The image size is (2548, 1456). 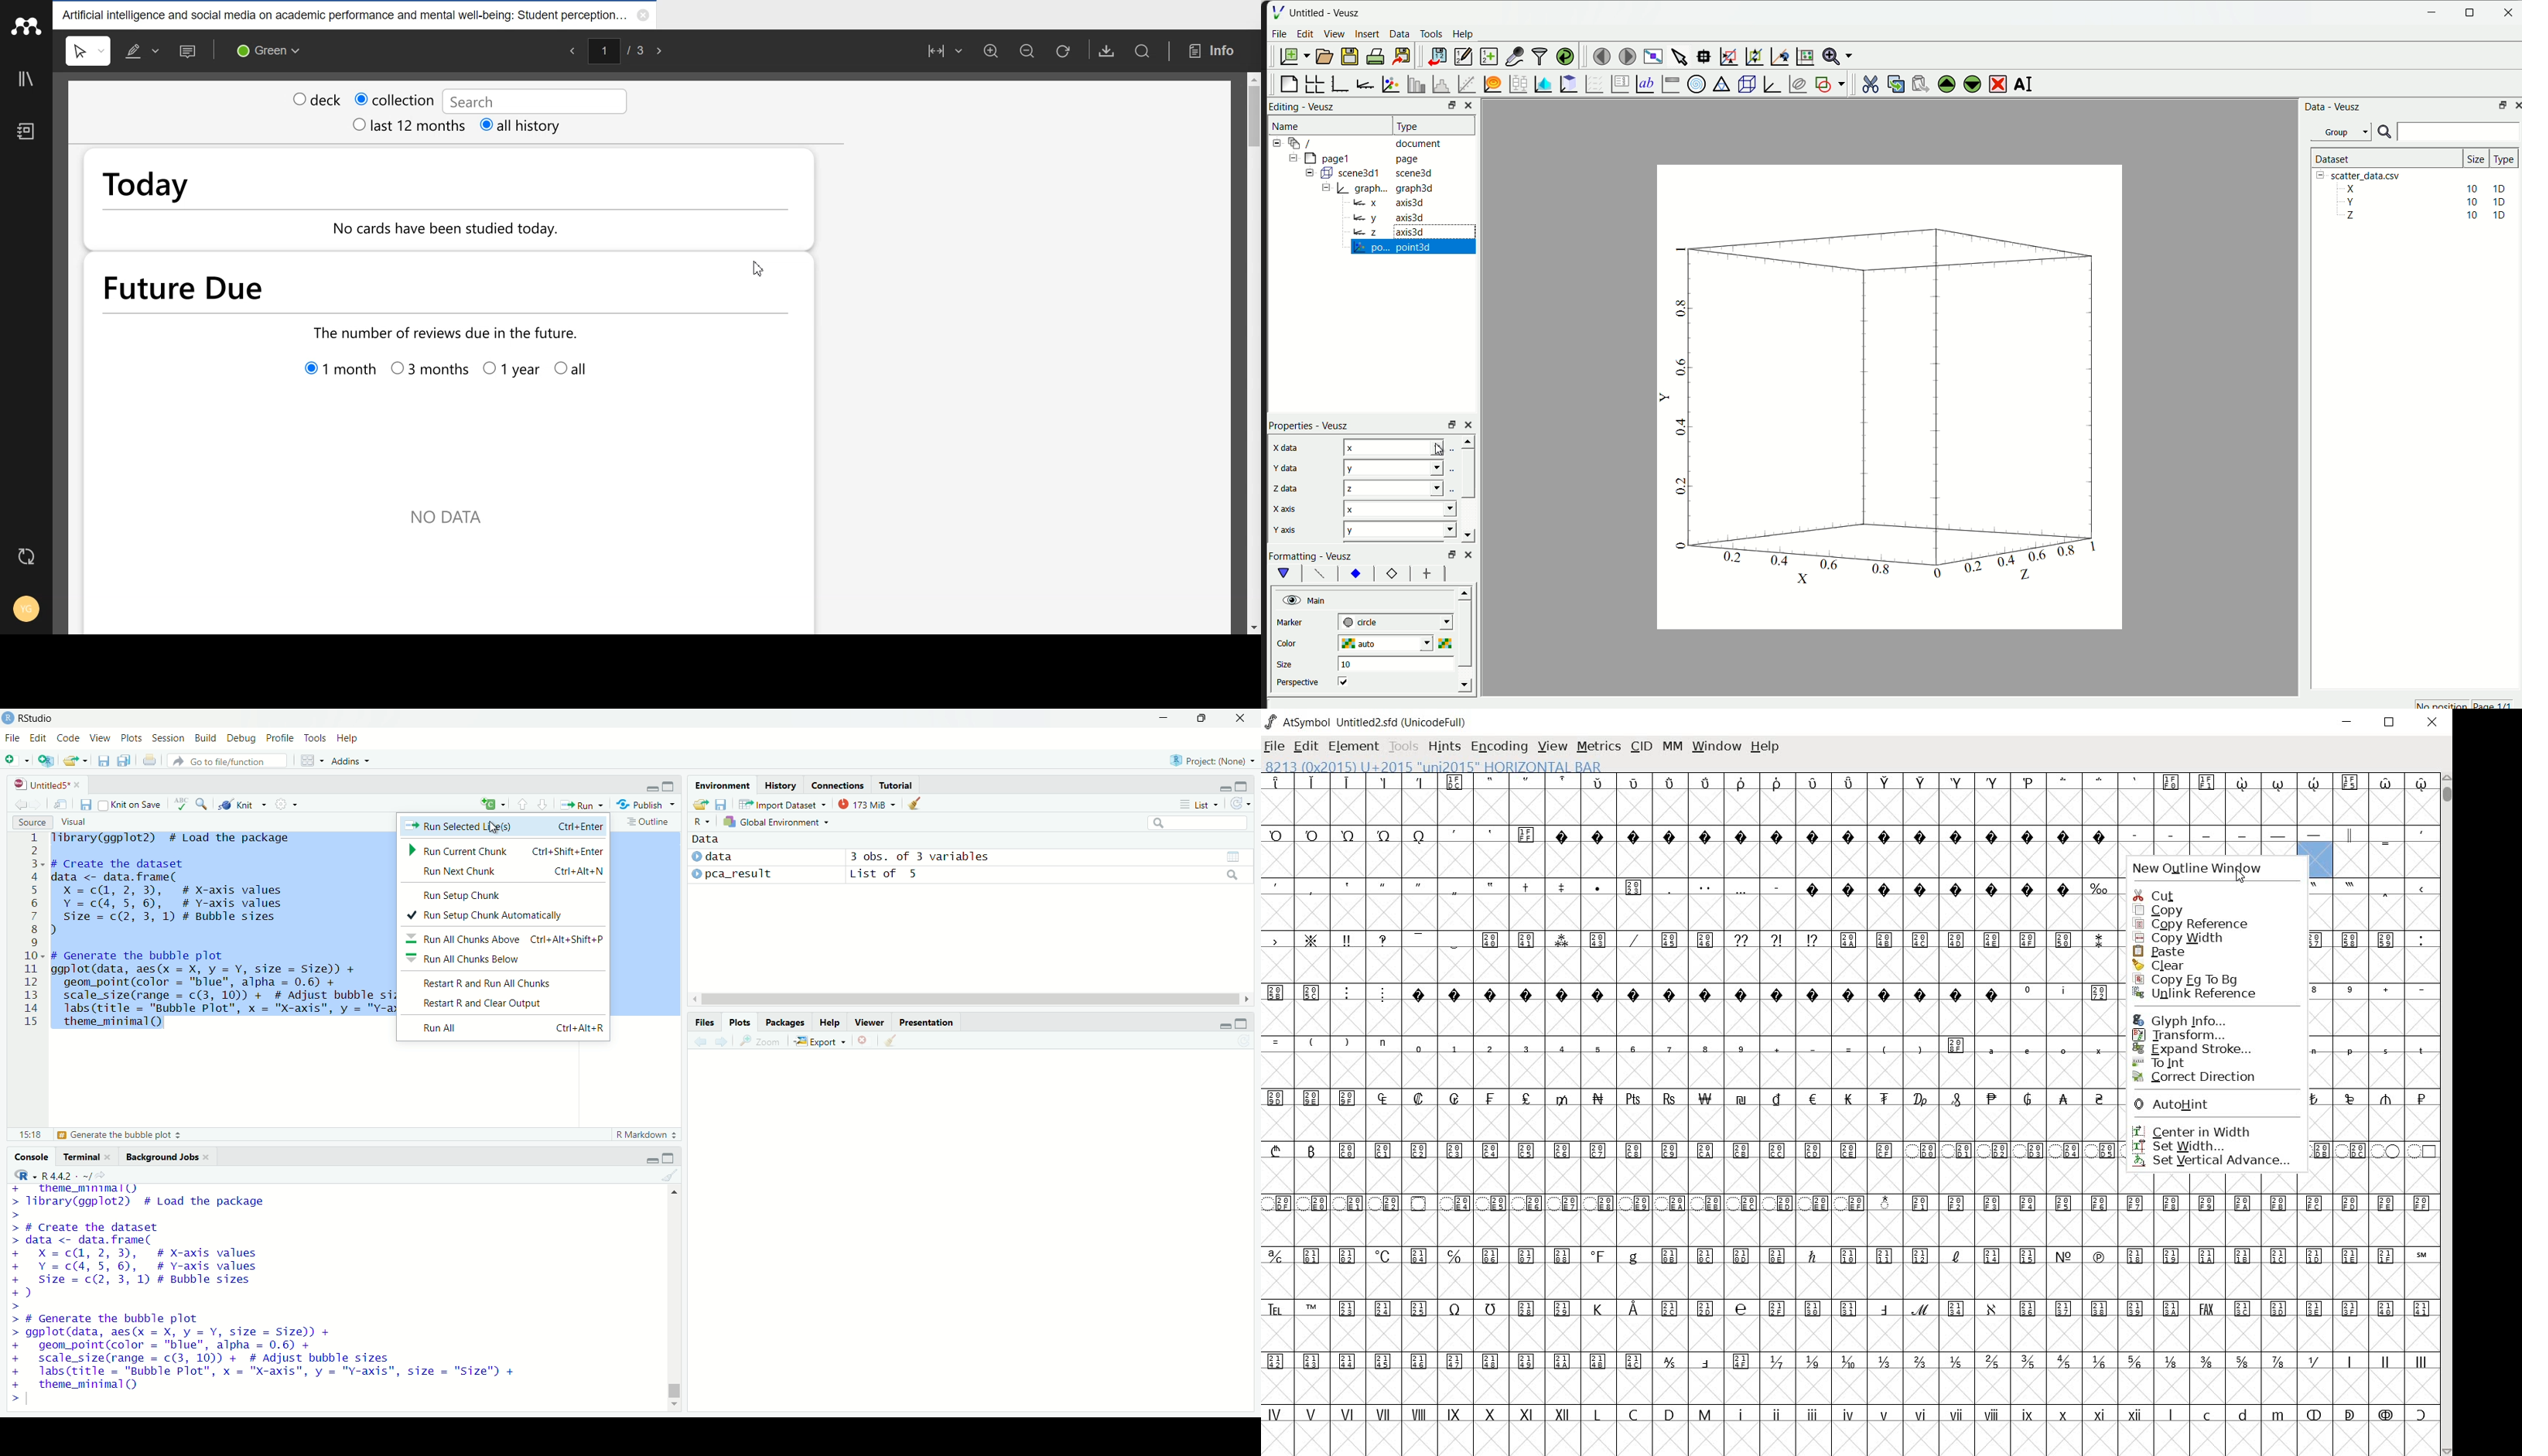 What do you see at coordinates (32, 934) in the screenshot?
I see `lines` at bounding box center [32, 934].